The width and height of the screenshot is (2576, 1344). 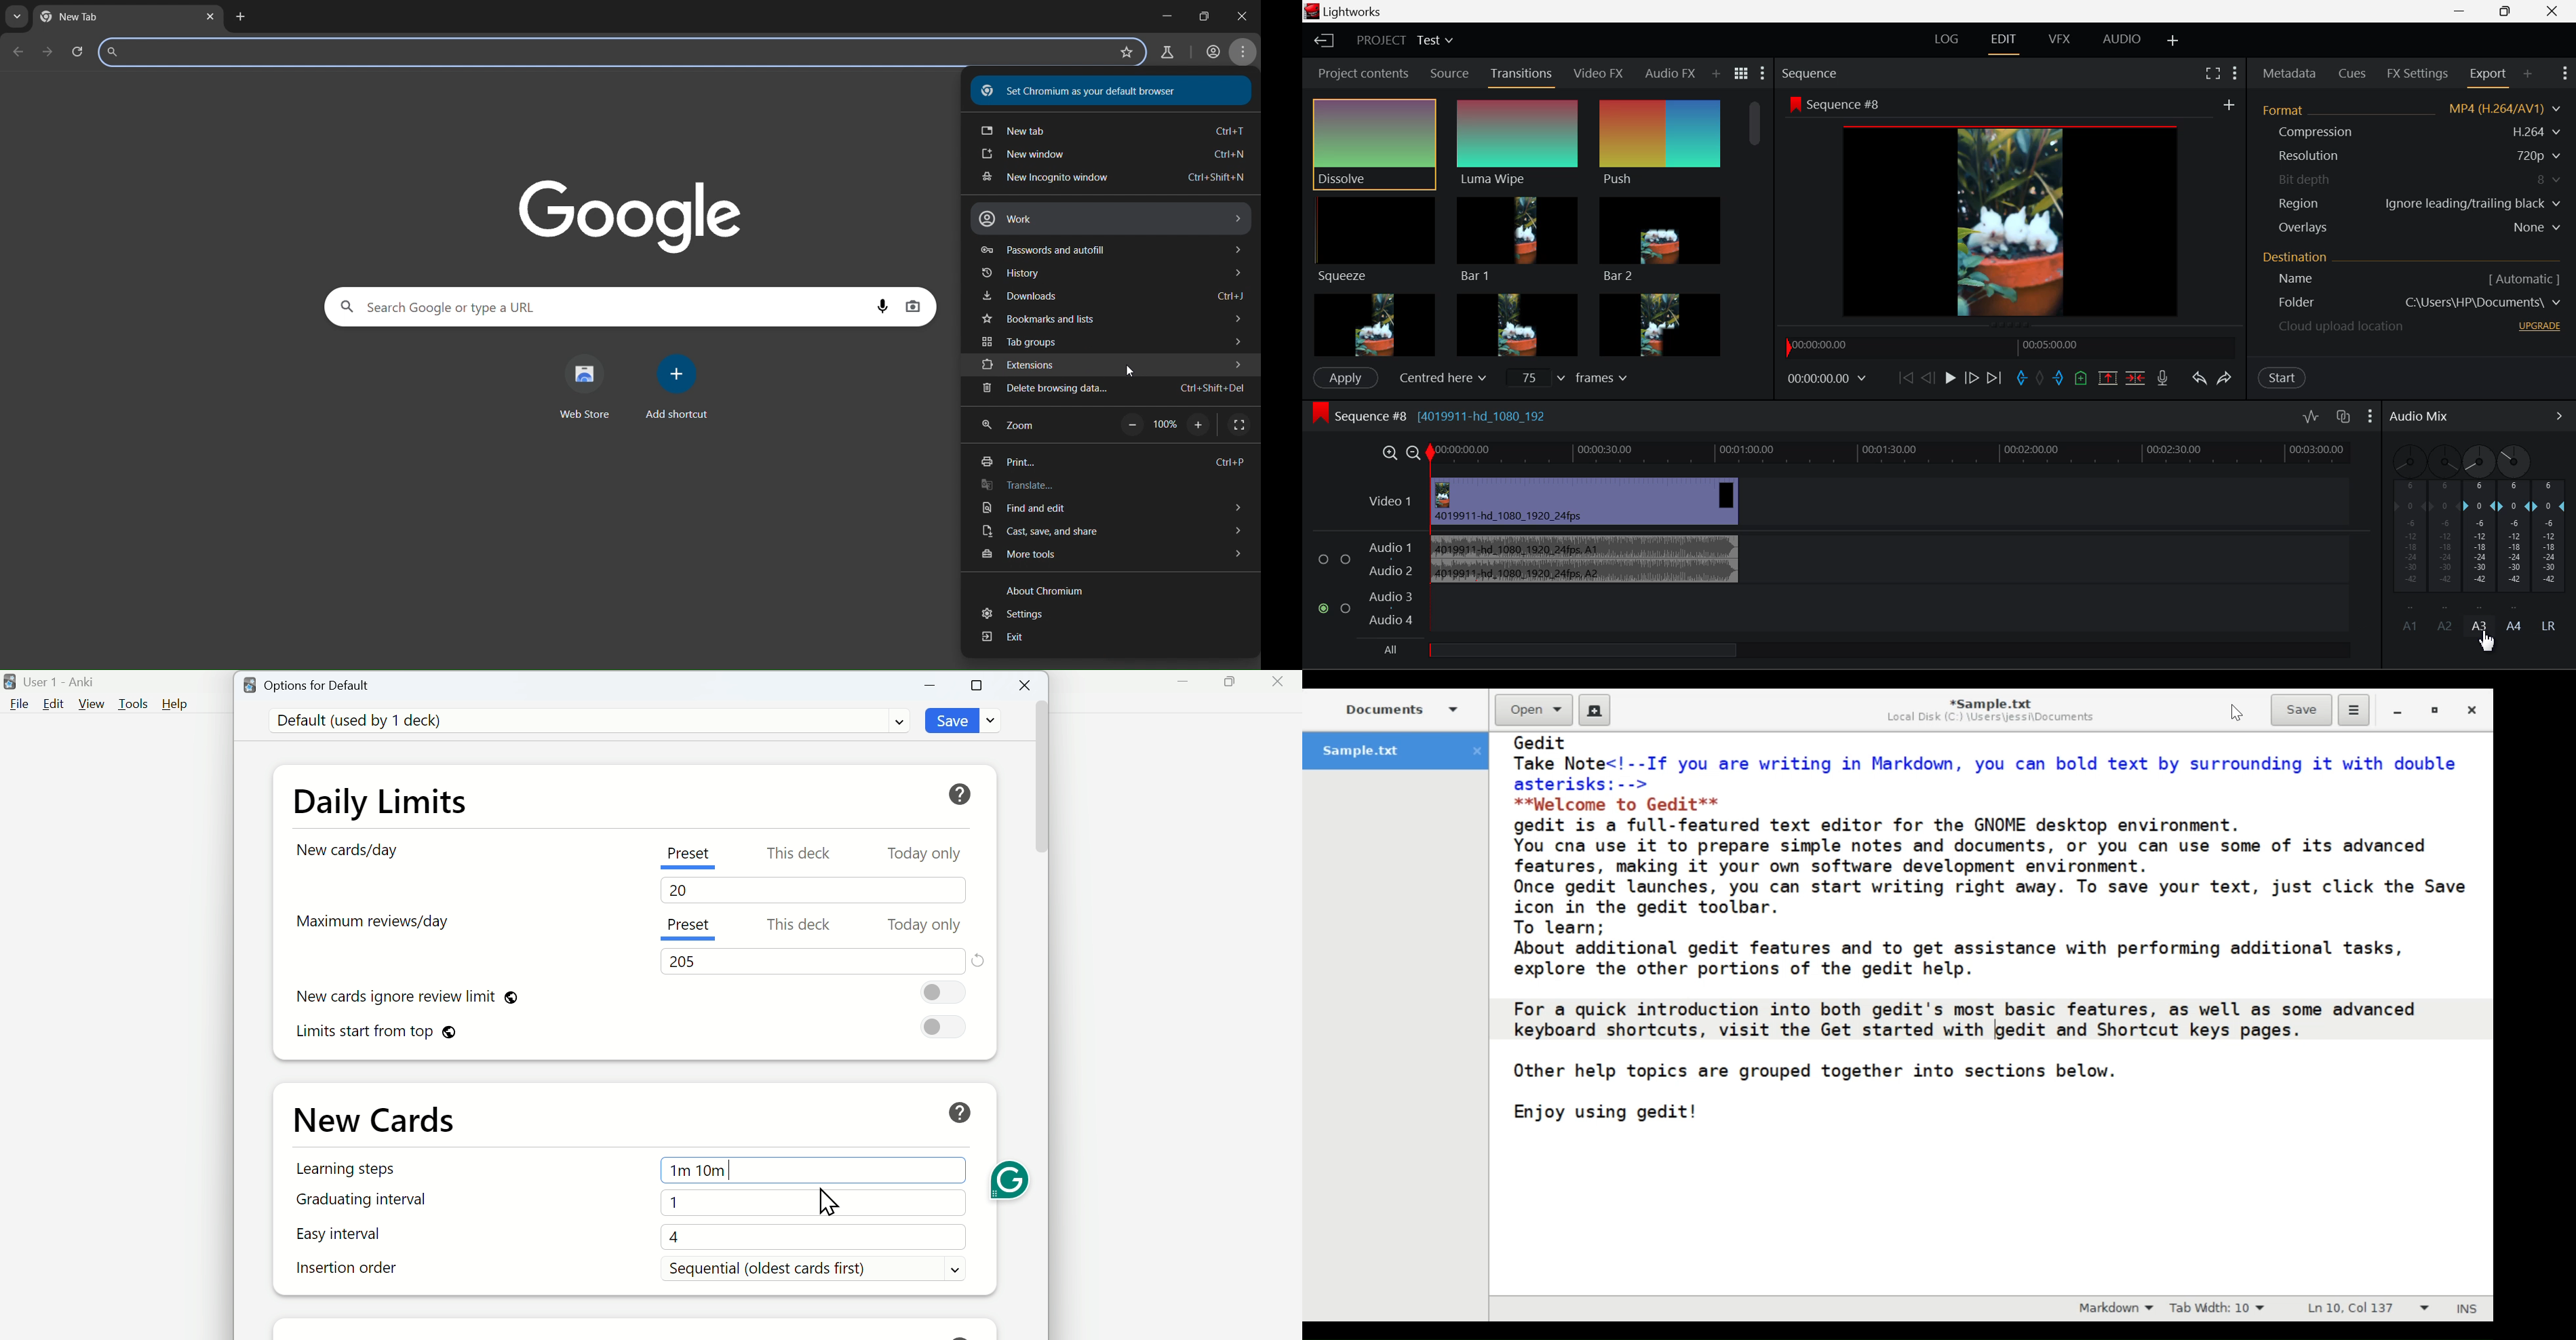 What do you see at coordinates (2162, 377) in the screenshot?
I see `Record Voiceover` at bounding box center [2162, 377].